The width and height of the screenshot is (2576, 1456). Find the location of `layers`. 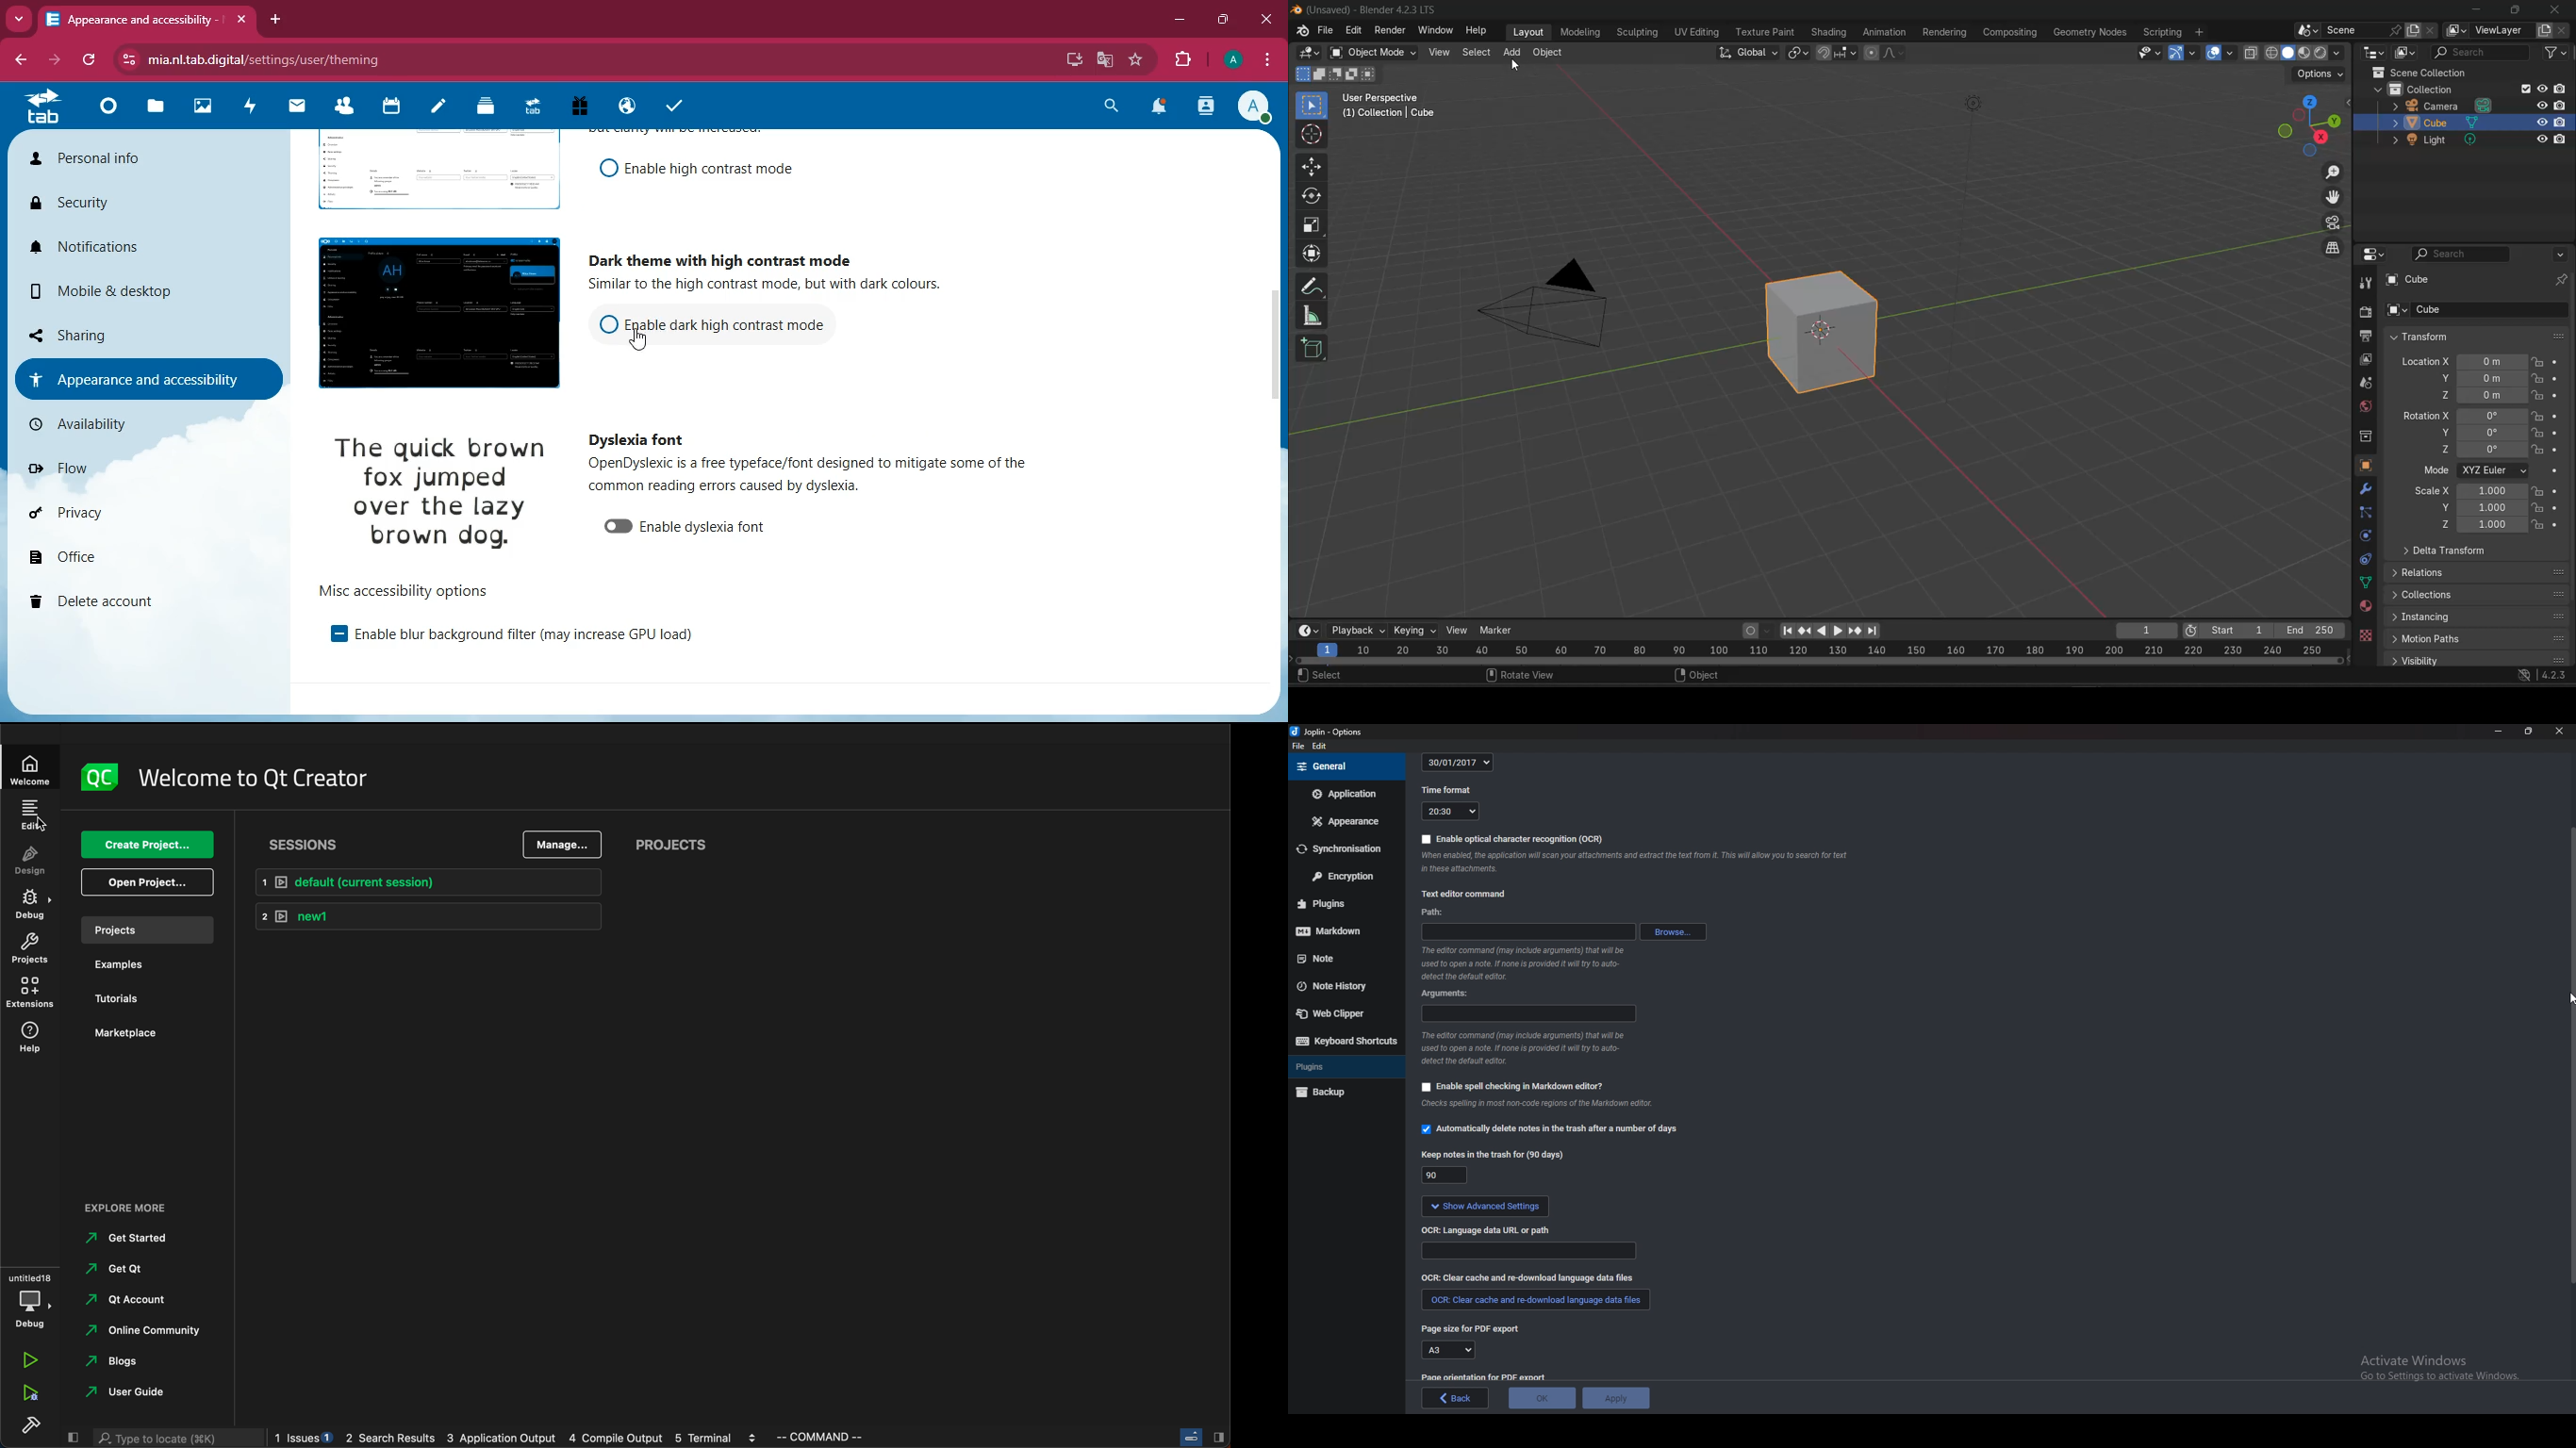

layers is located at coordinates (492, 109).